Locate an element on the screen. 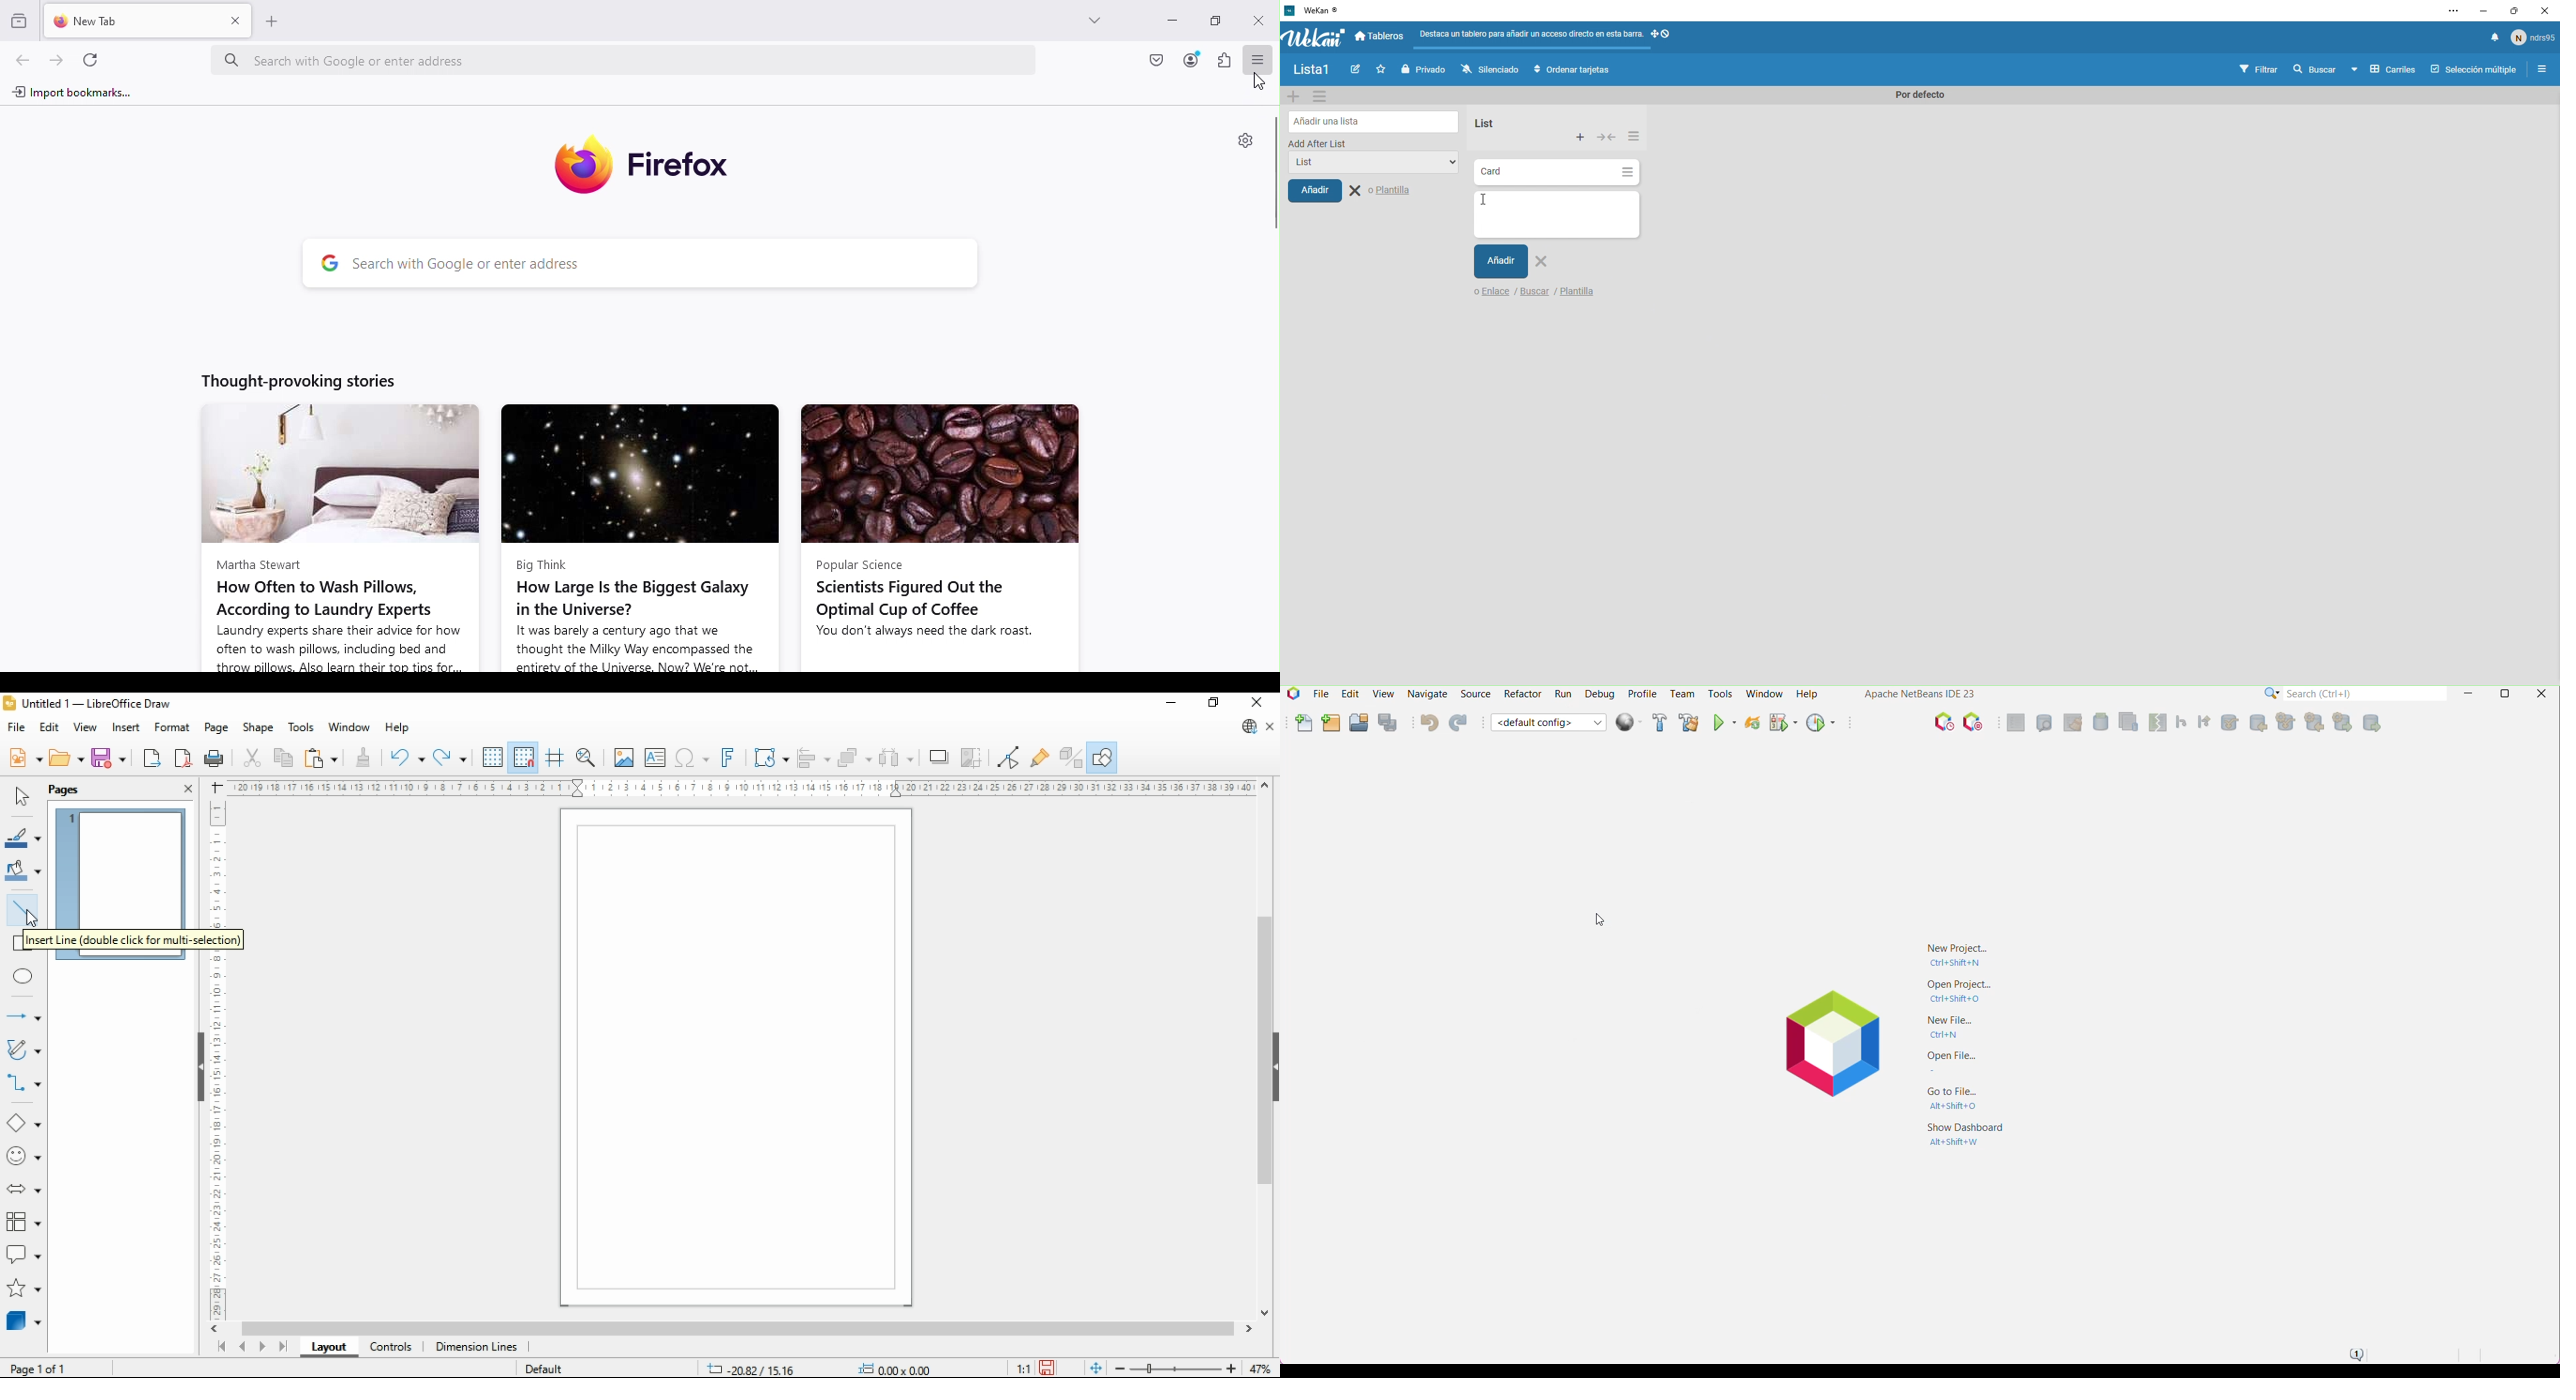 The width and height of the screenshot is (2576, 1400). connectors is located at coordinates (24, 1083).